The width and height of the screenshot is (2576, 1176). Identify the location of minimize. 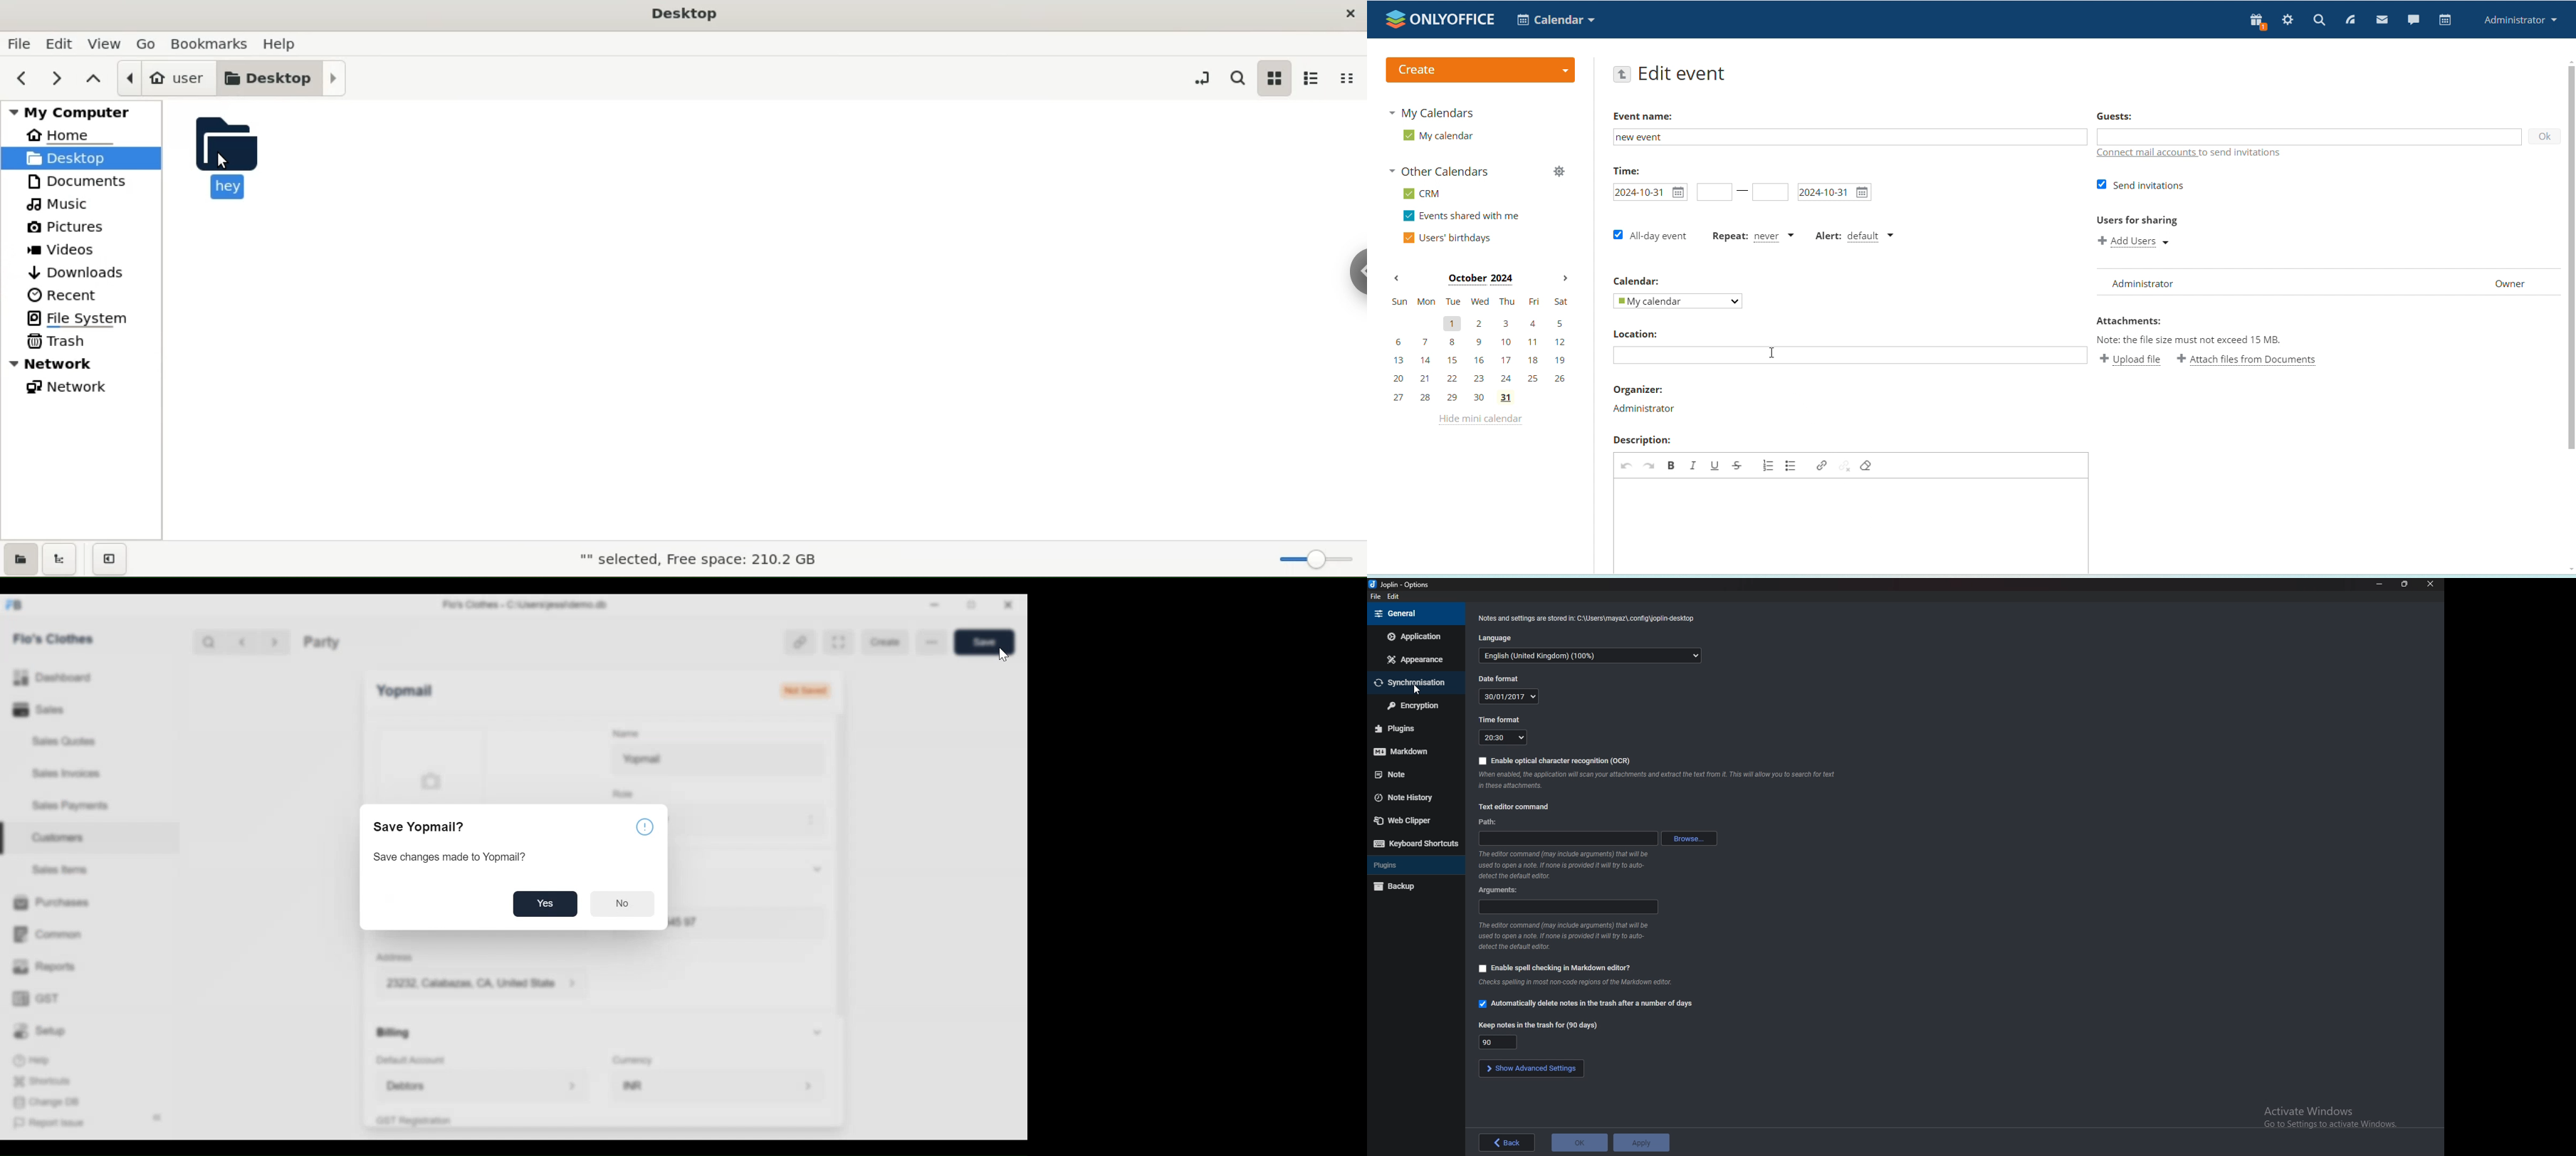
(2379, 583).